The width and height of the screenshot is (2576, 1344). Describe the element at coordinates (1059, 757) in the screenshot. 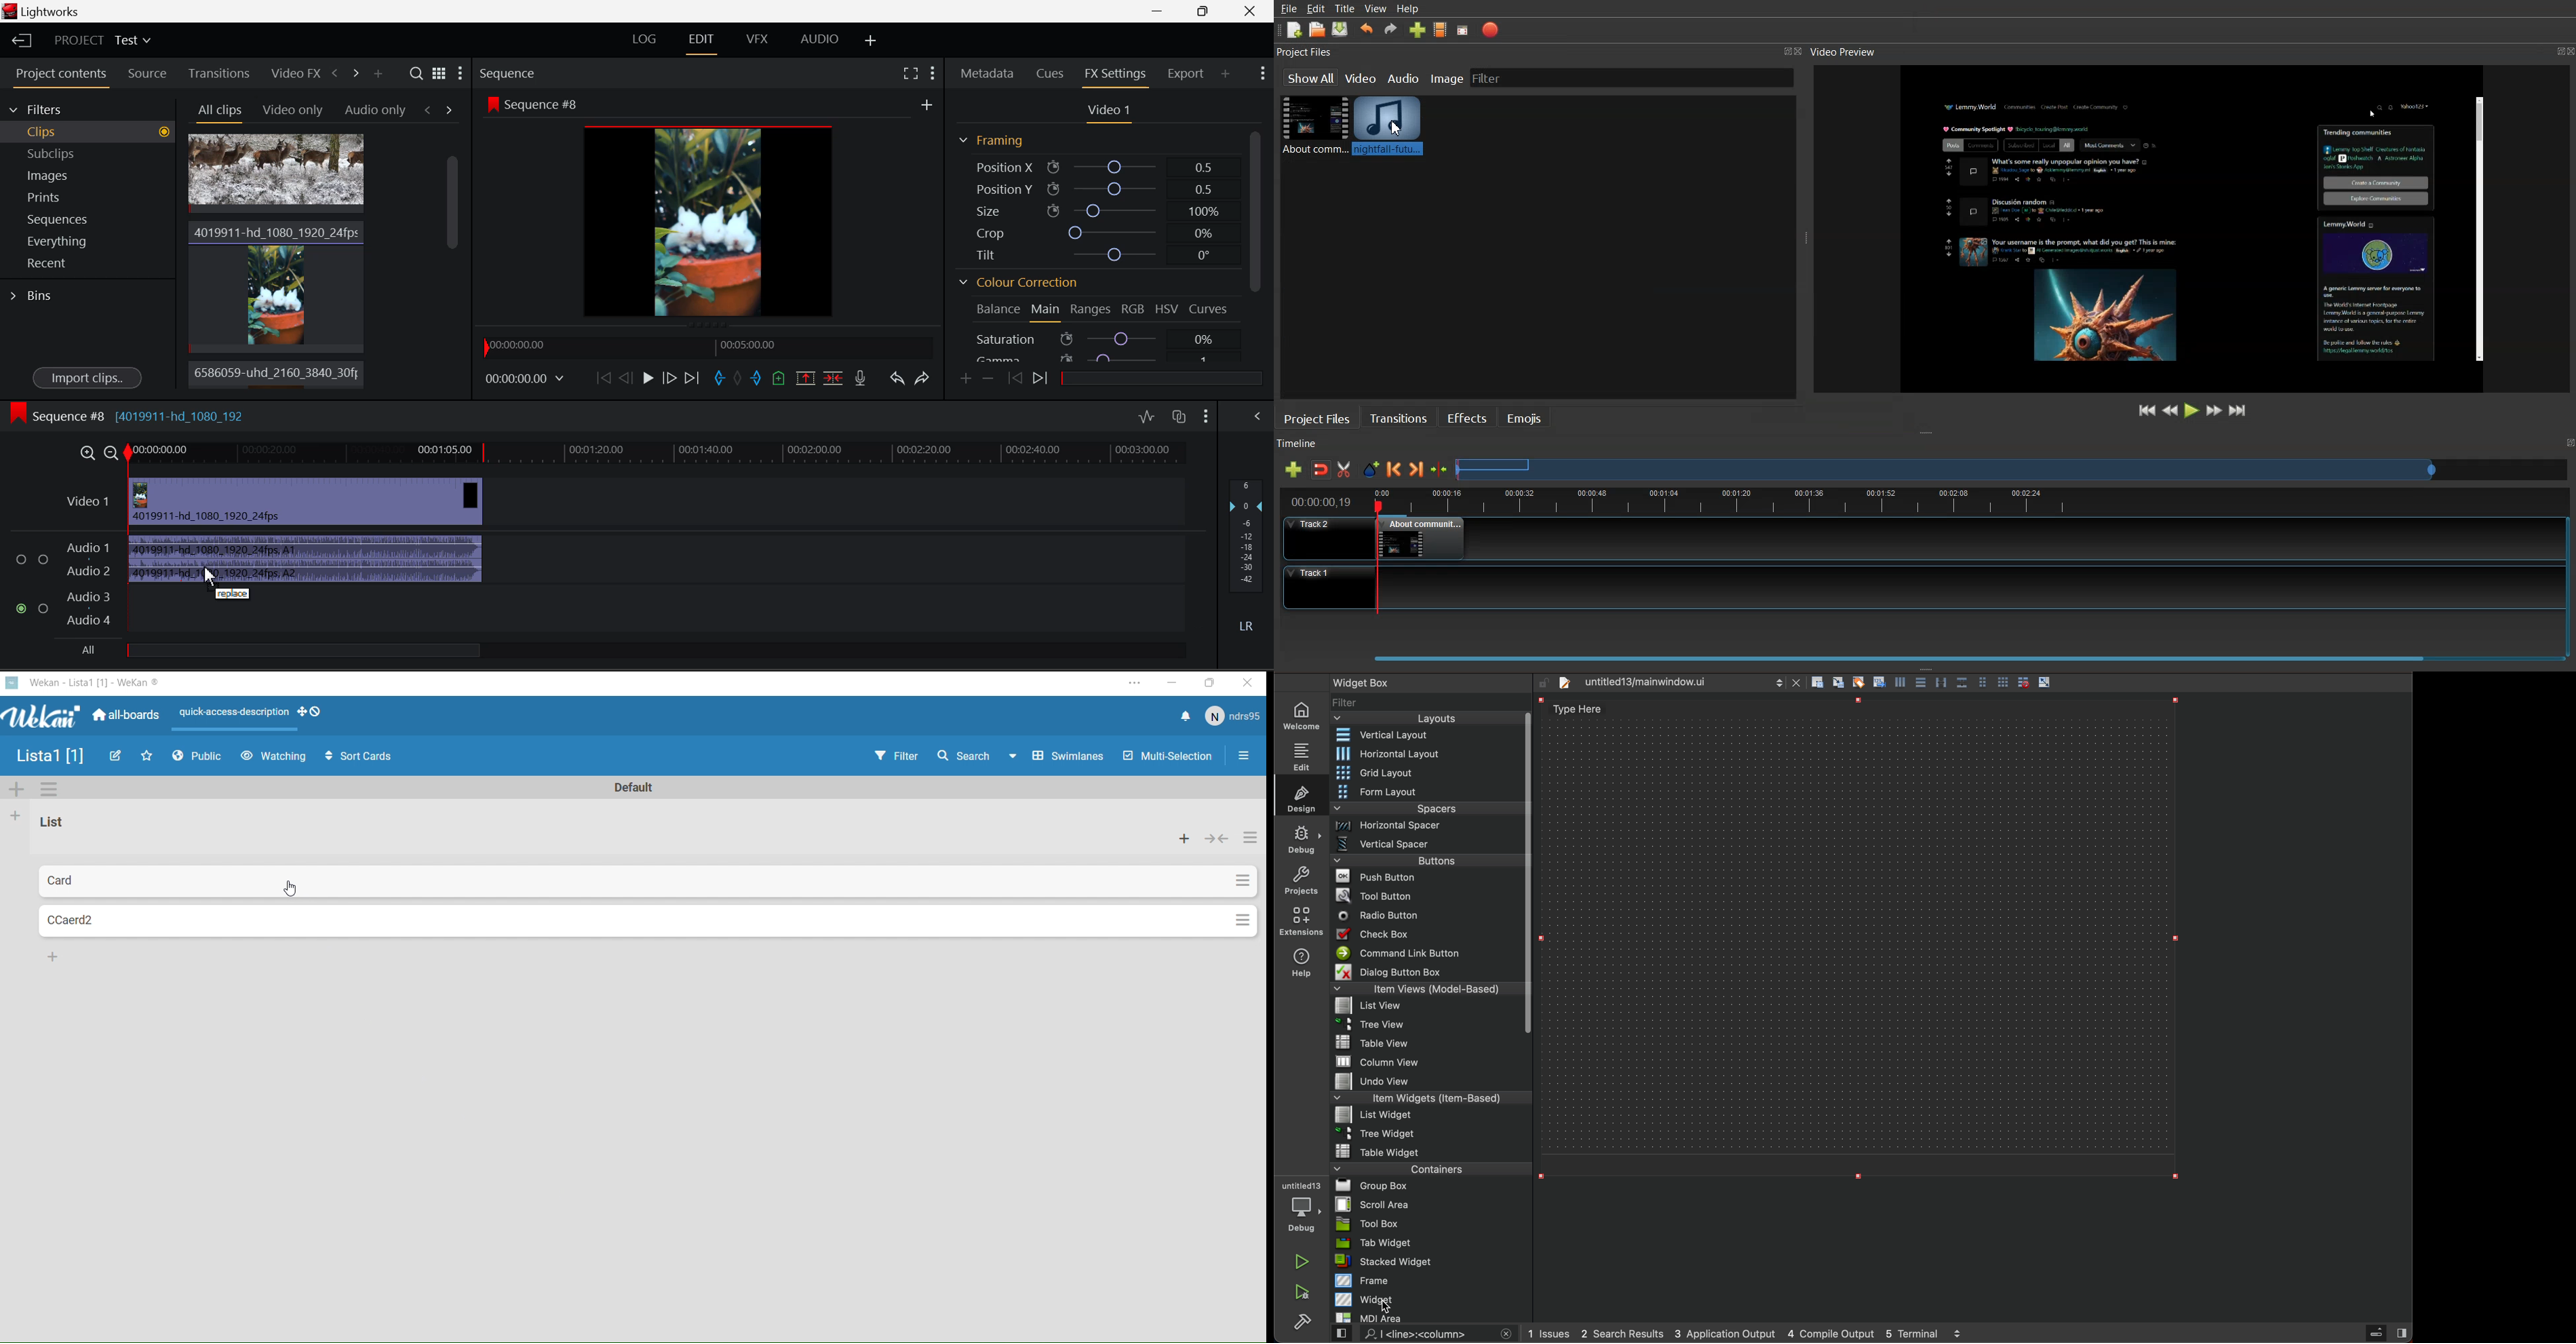

I see `Swimlines` at that location.